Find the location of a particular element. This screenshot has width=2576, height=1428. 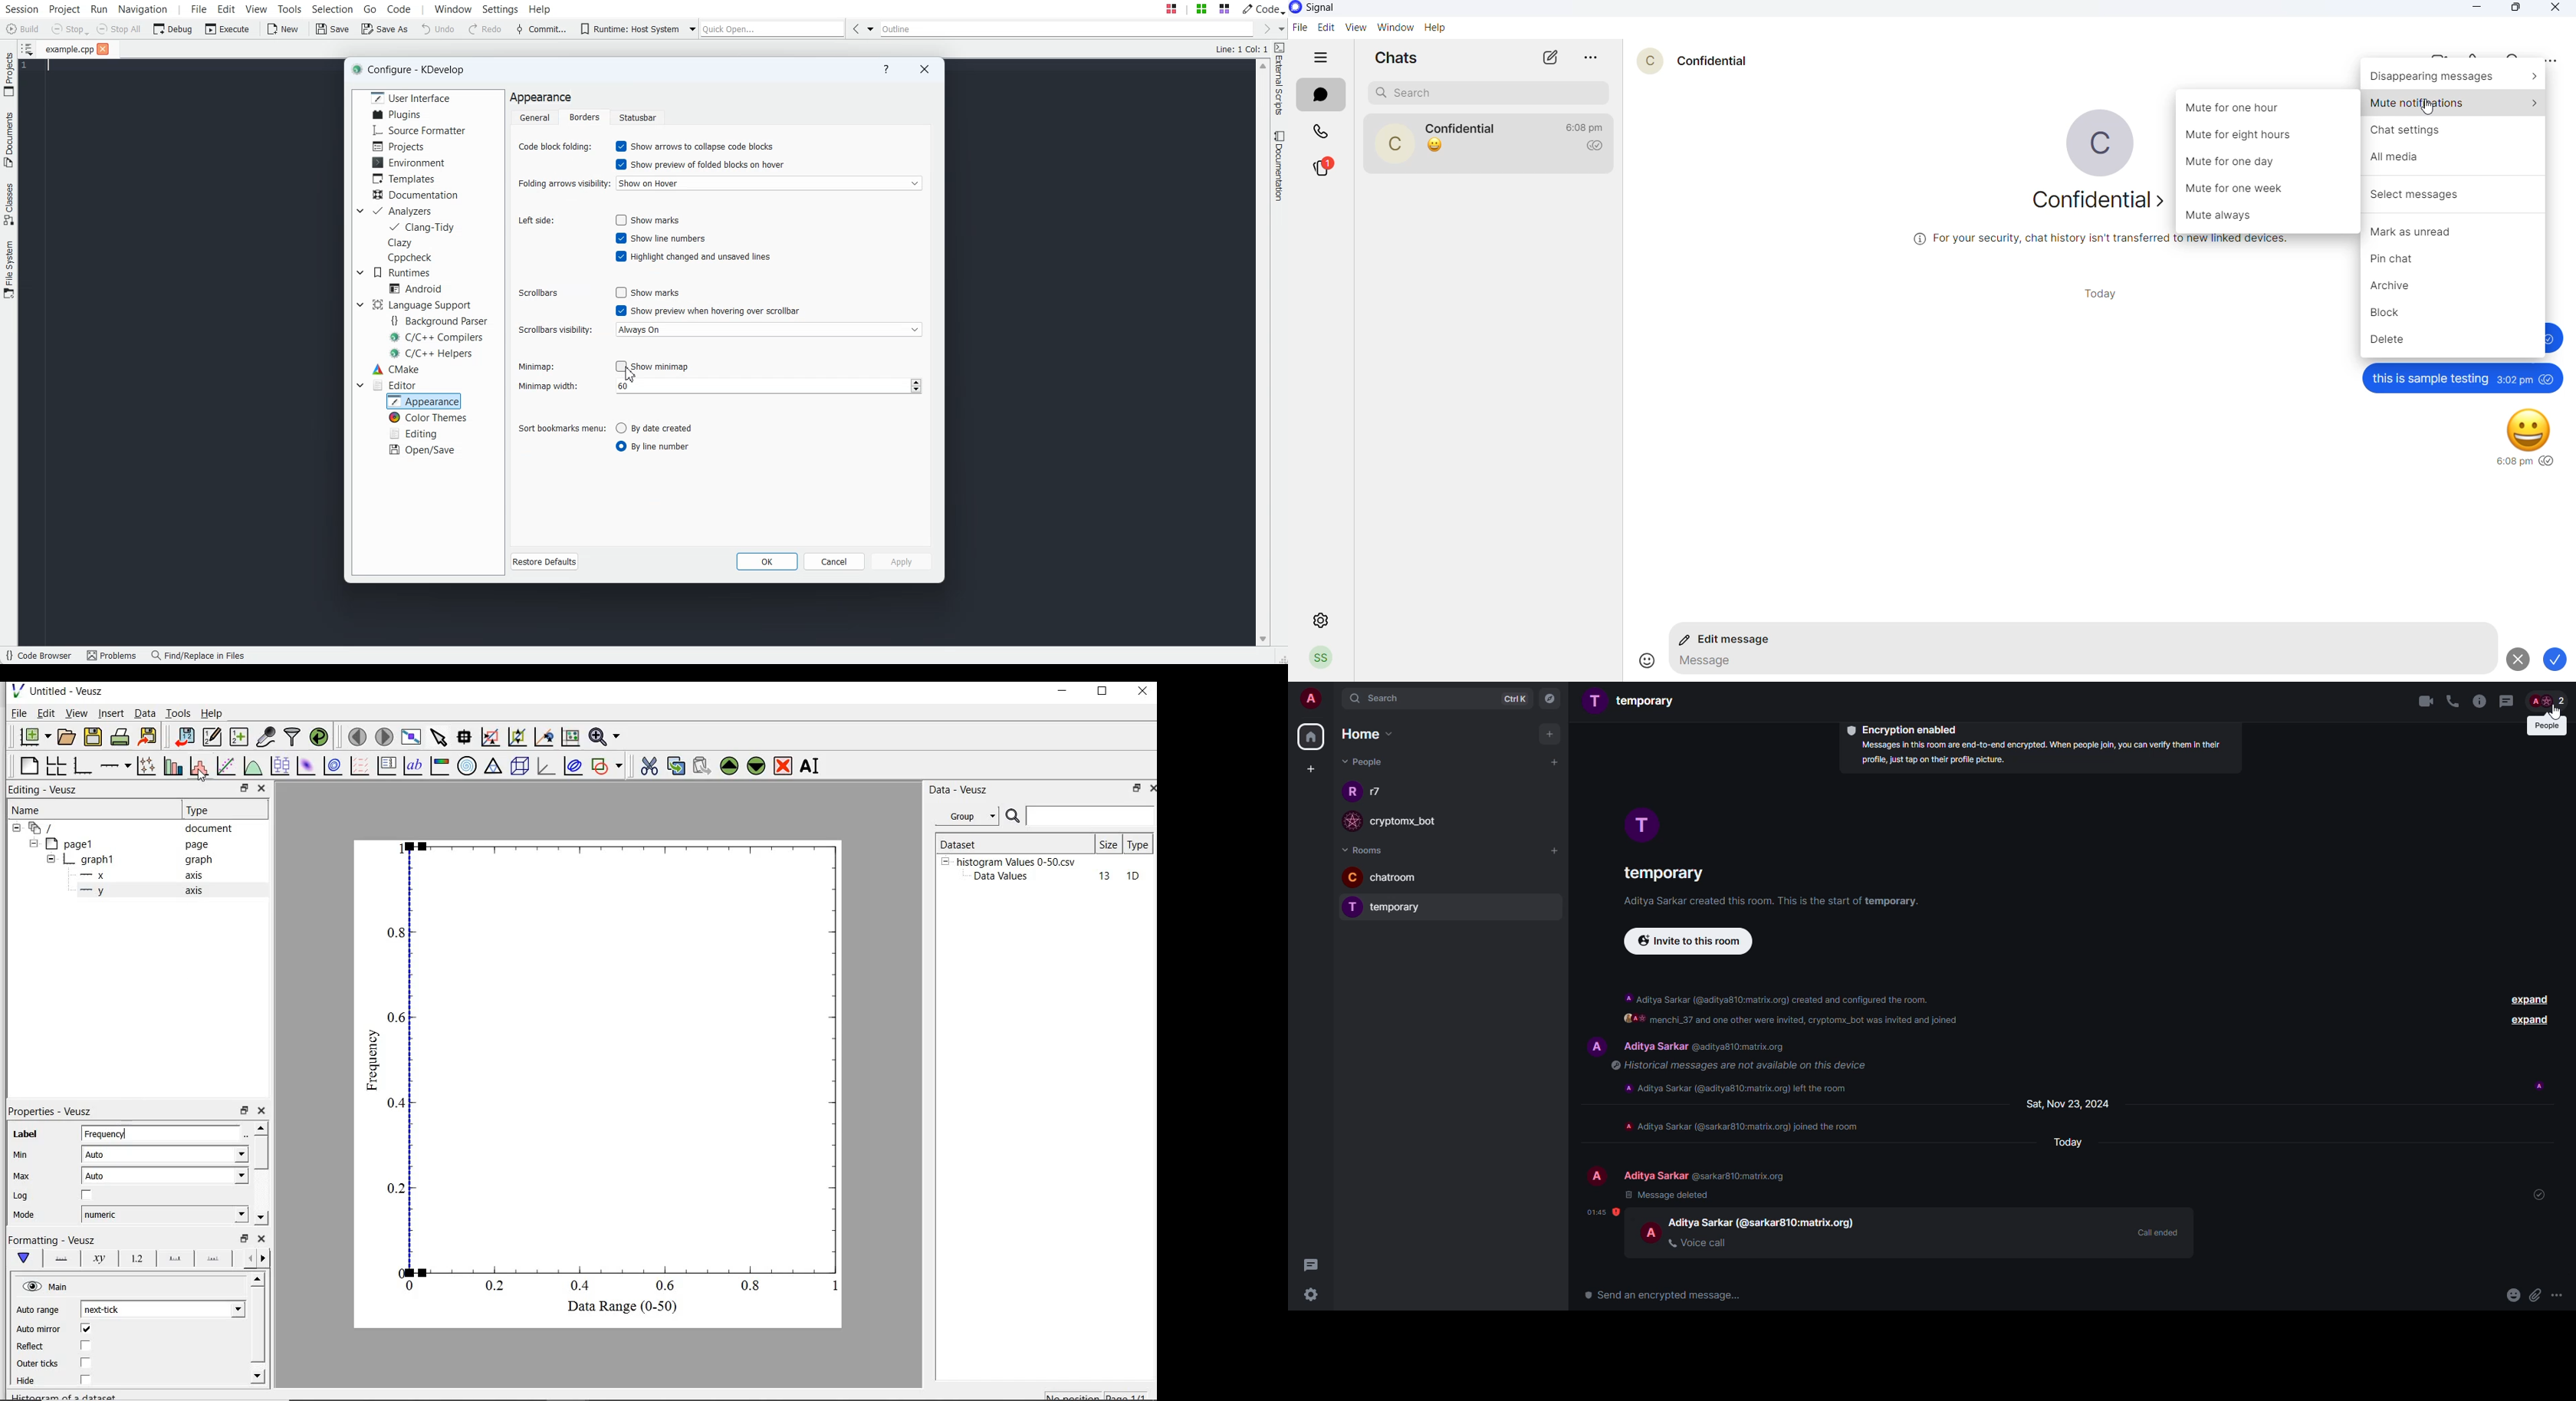

File is located at coordinates (68, 49).